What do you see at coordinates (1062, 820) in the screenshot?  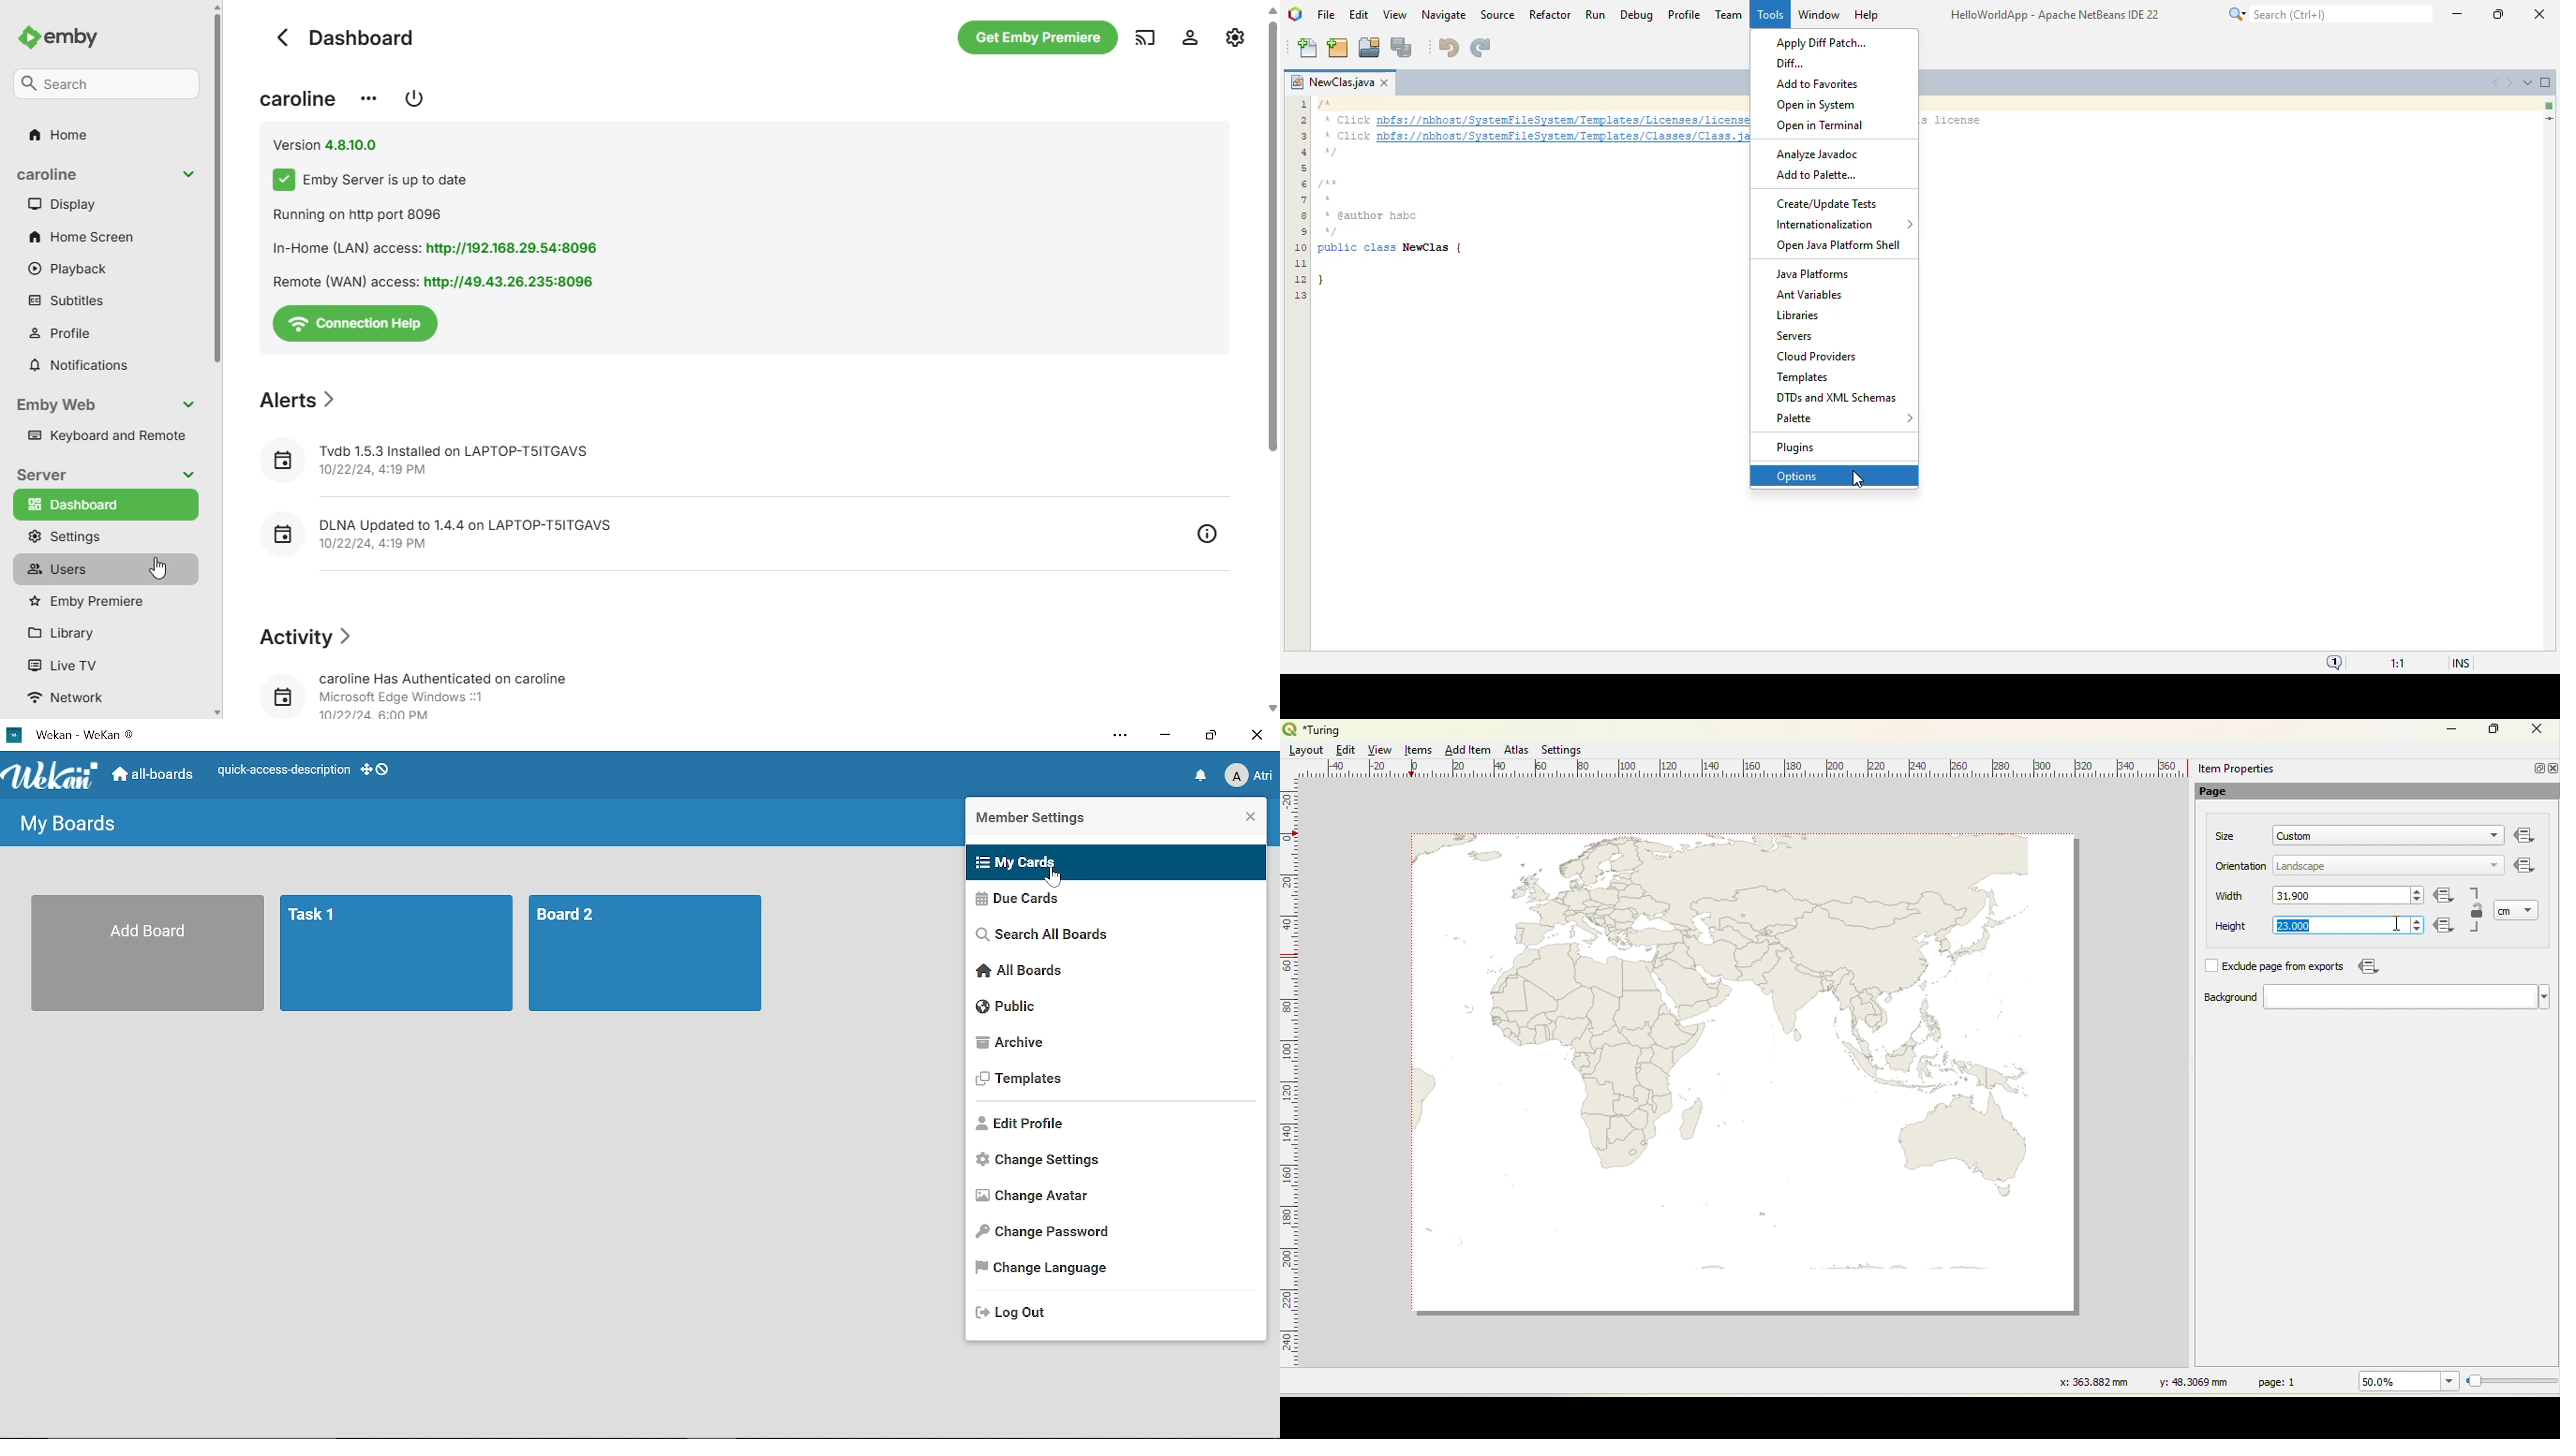 I see `Member settings` at bounding box center [1062, 820].